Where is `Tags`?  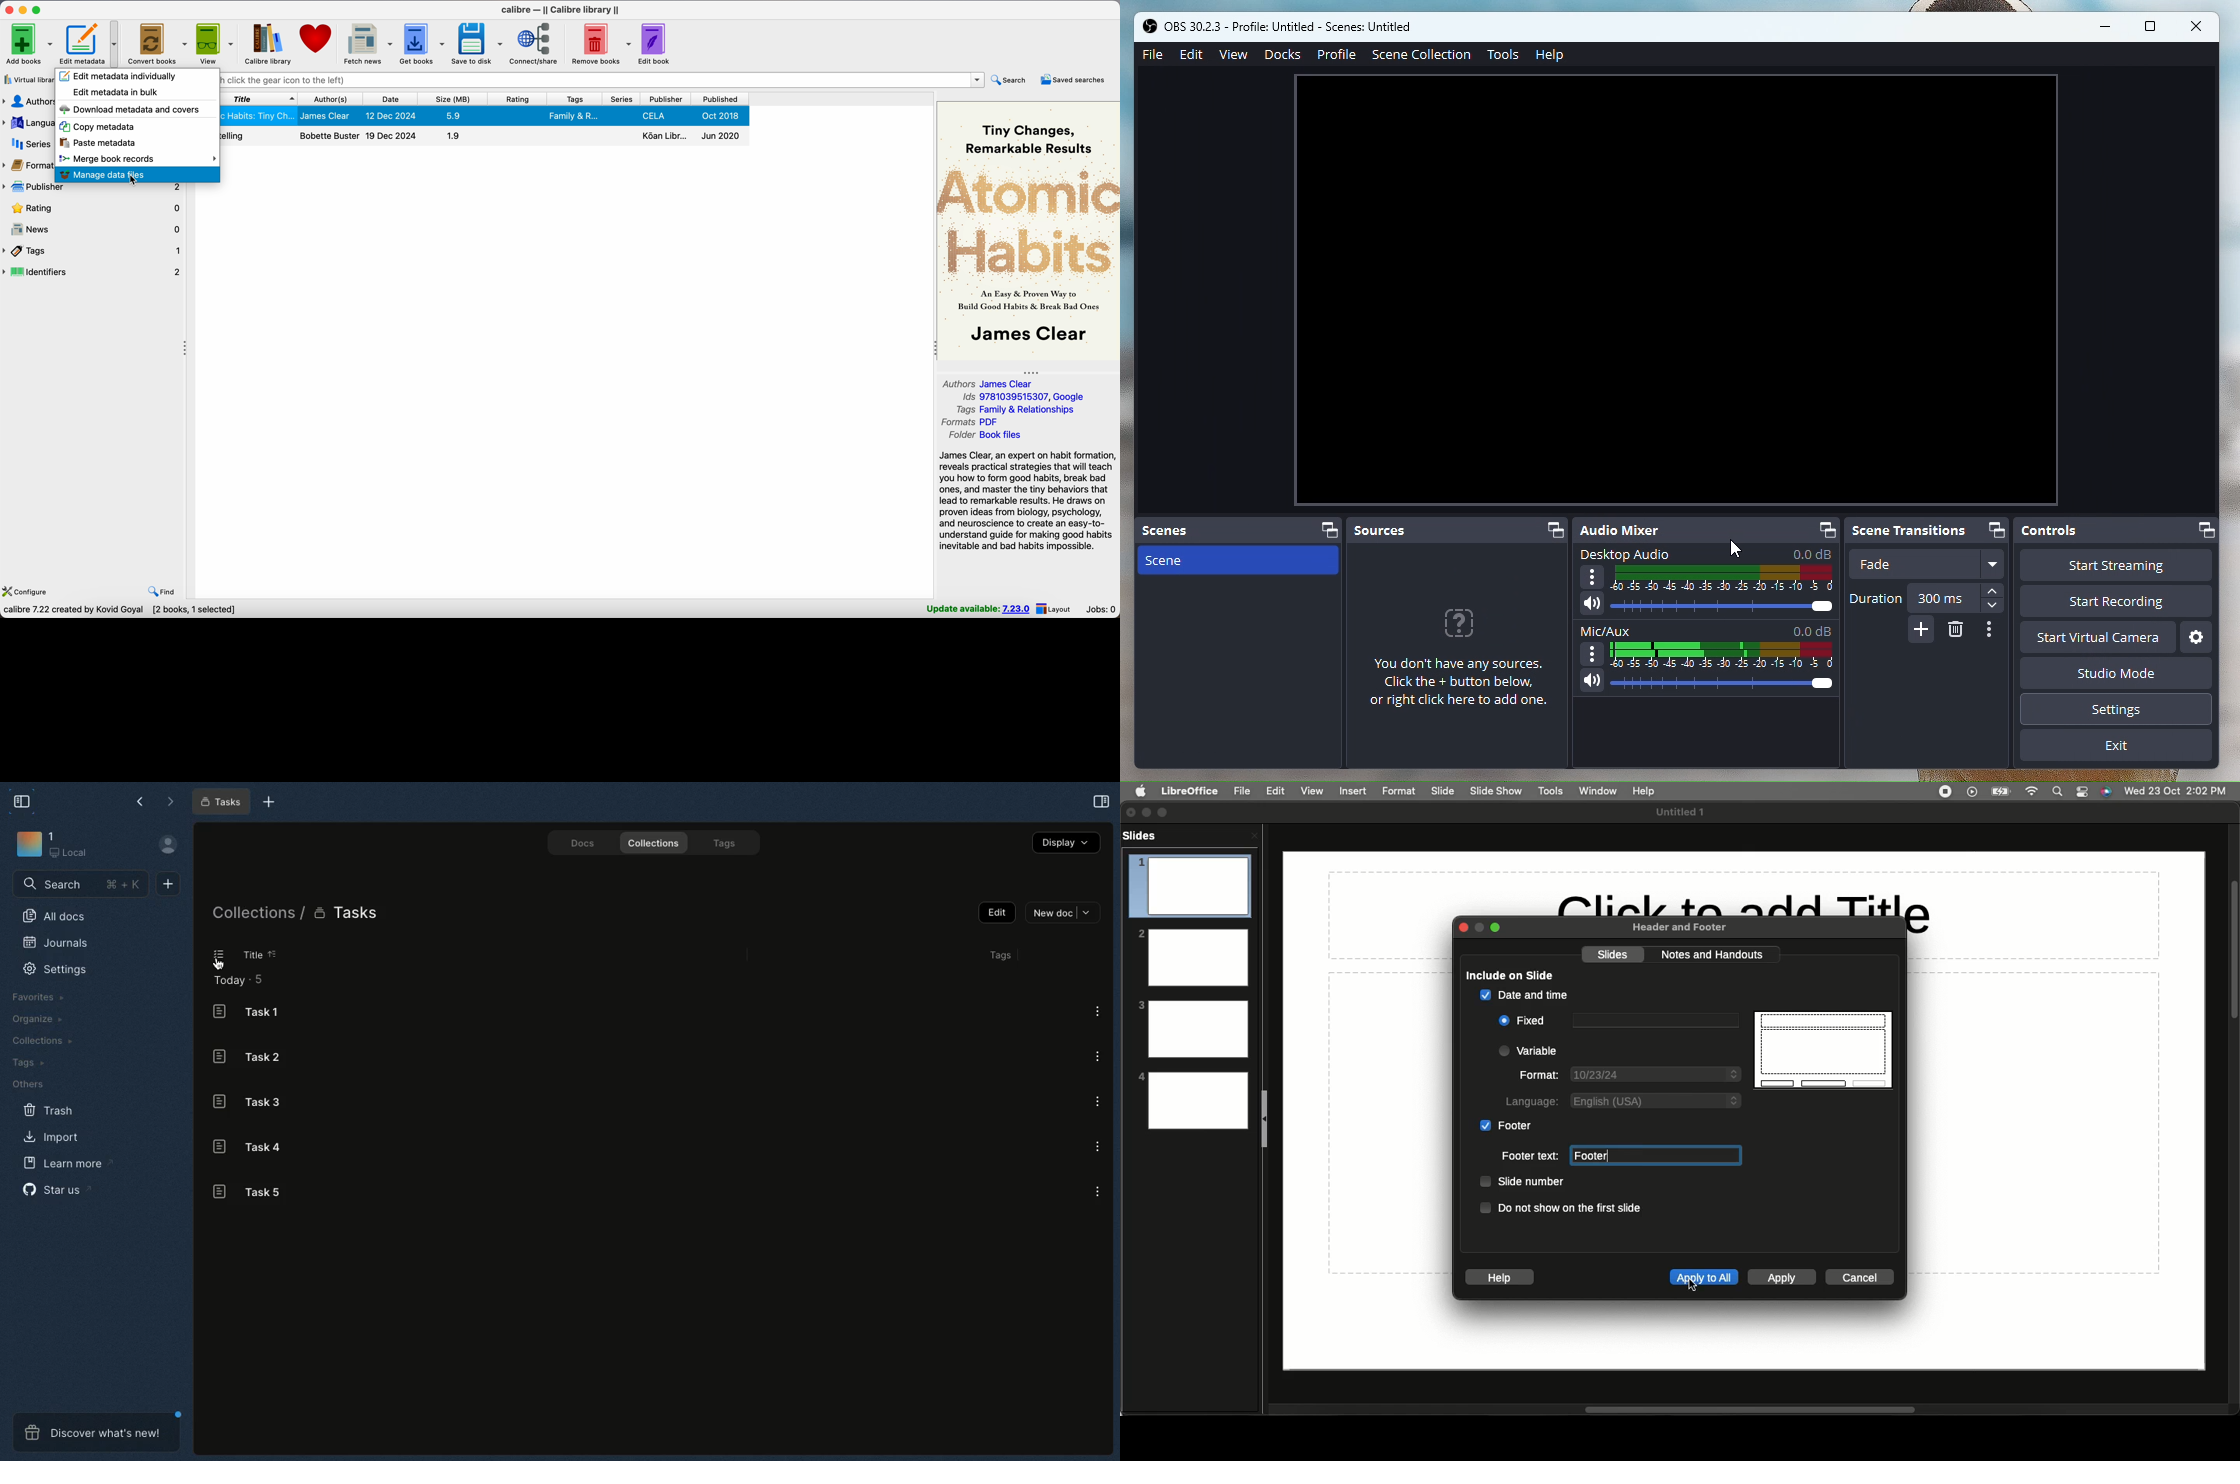
Tags is located at coordinates (24, 1062).